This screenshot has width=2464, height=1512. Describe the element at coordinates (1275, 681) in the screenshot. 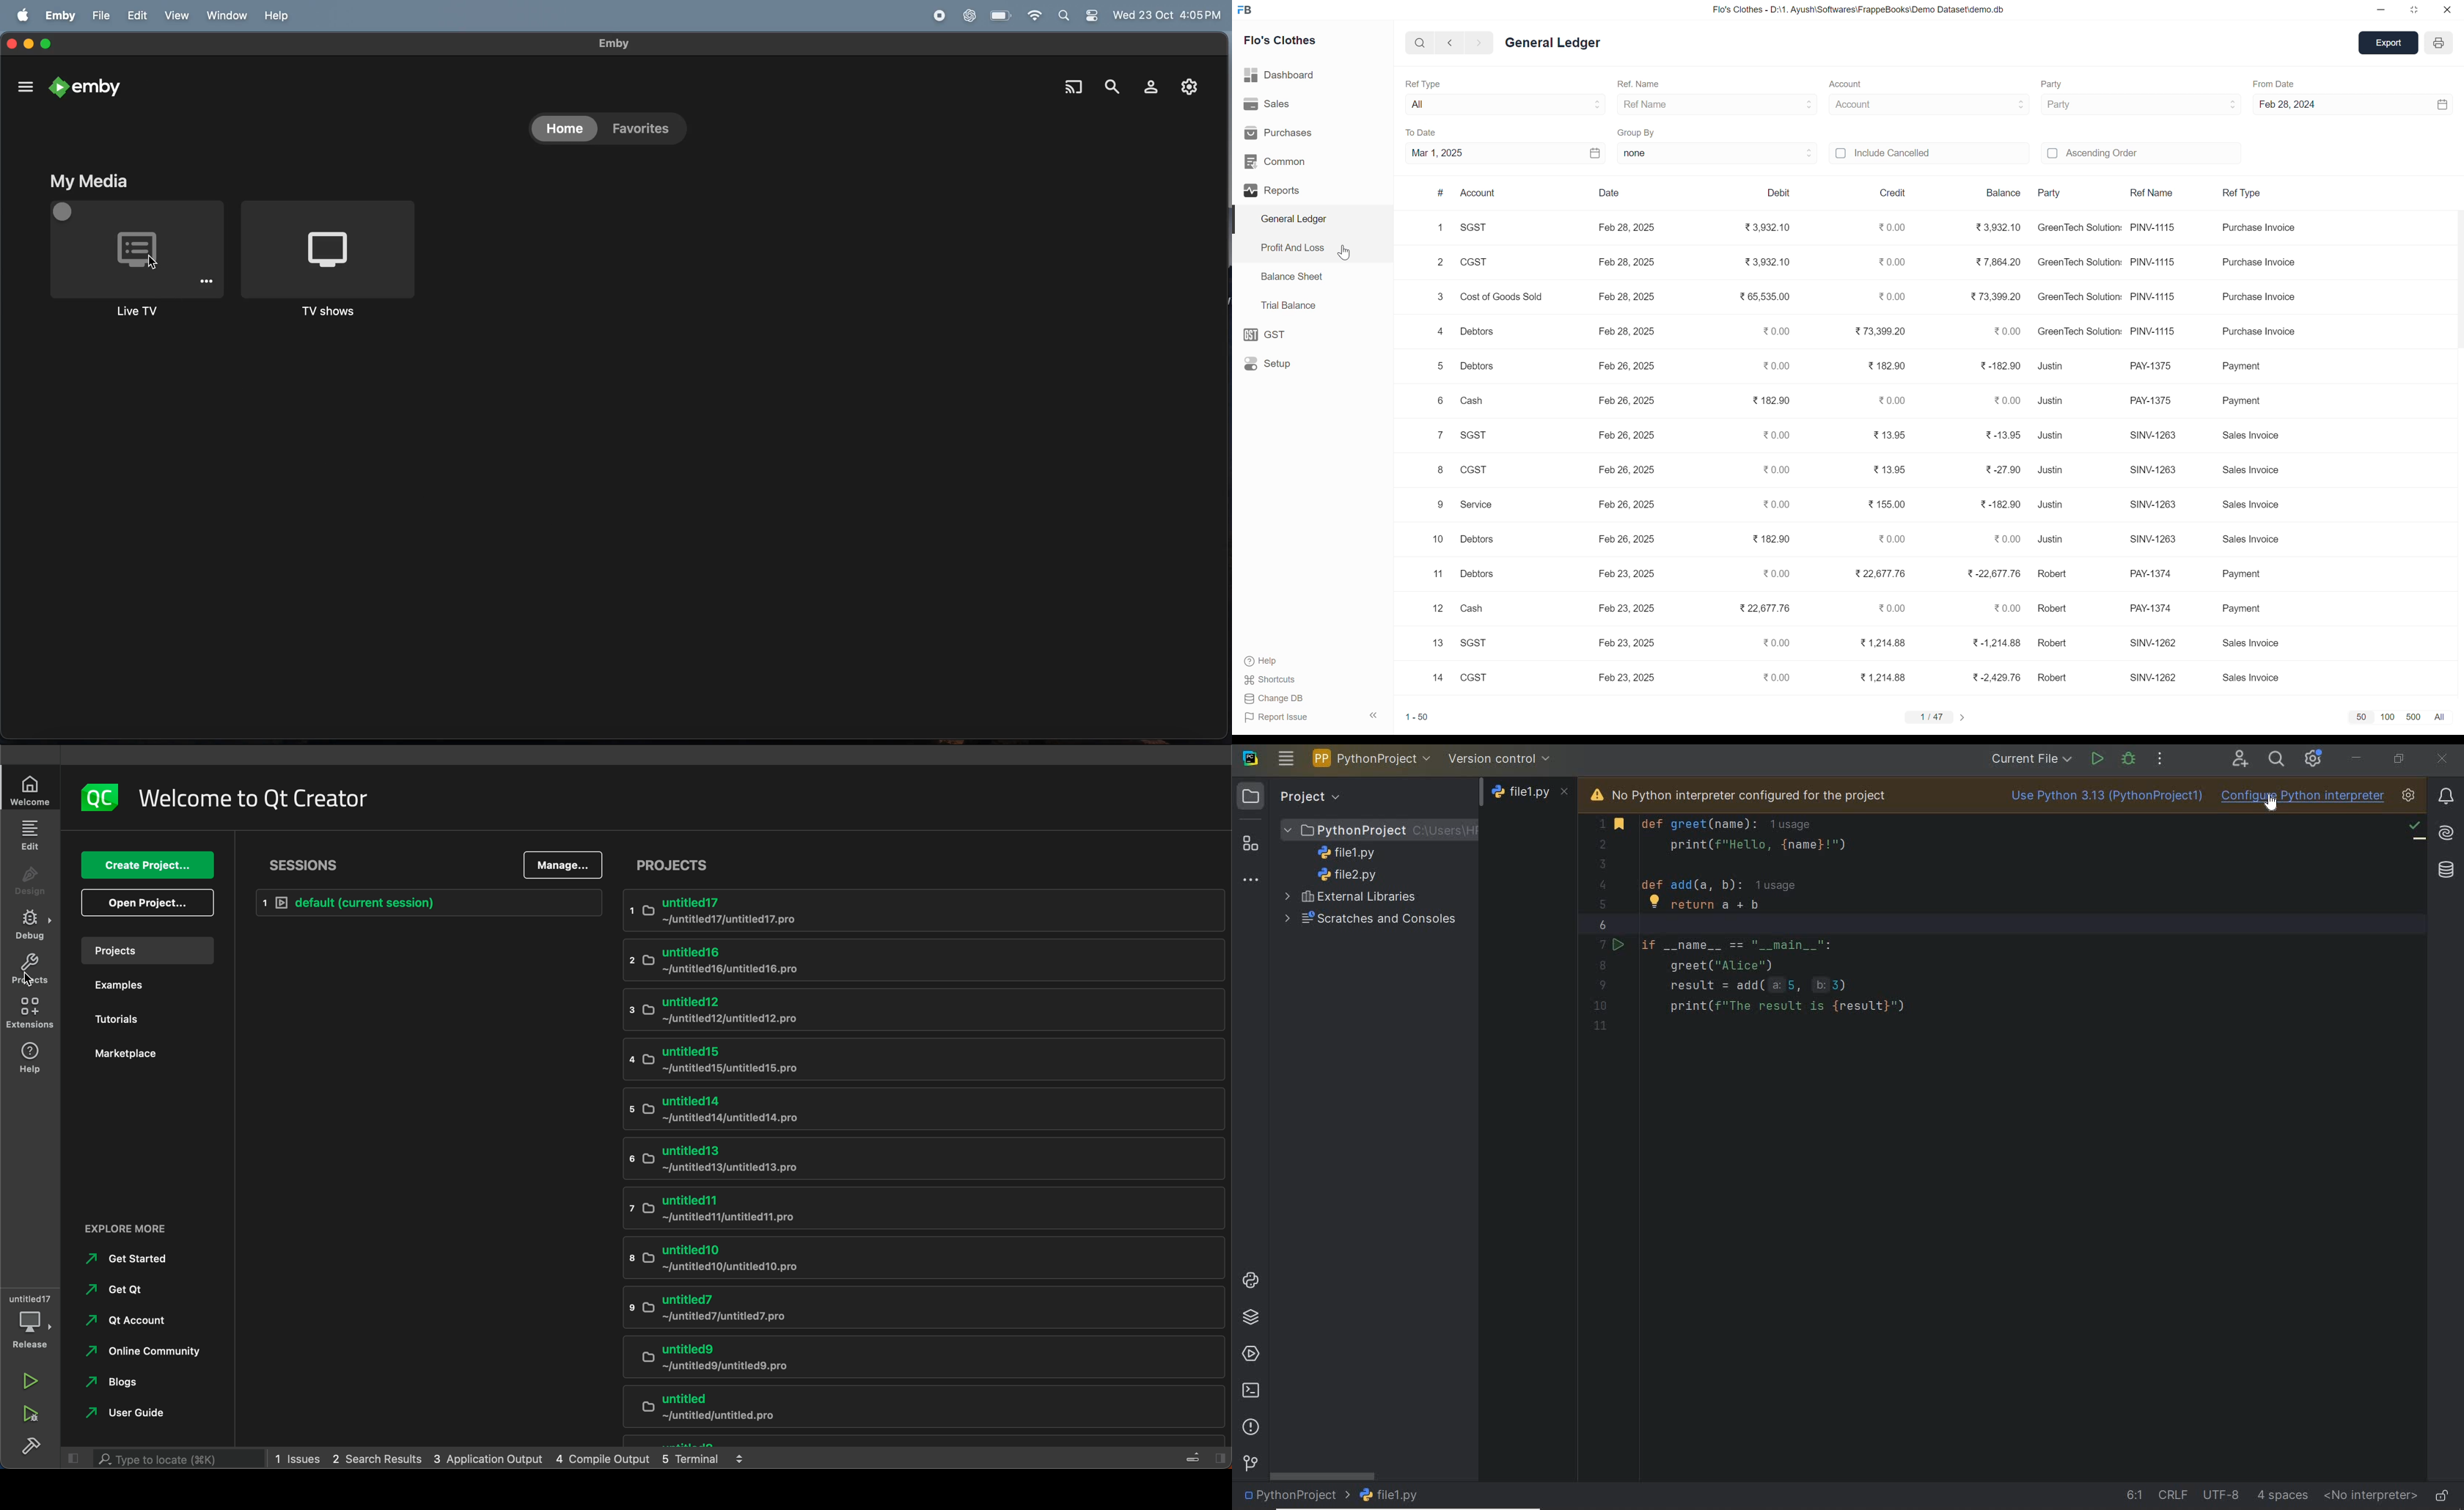

I see `Shortcuts` at that location.